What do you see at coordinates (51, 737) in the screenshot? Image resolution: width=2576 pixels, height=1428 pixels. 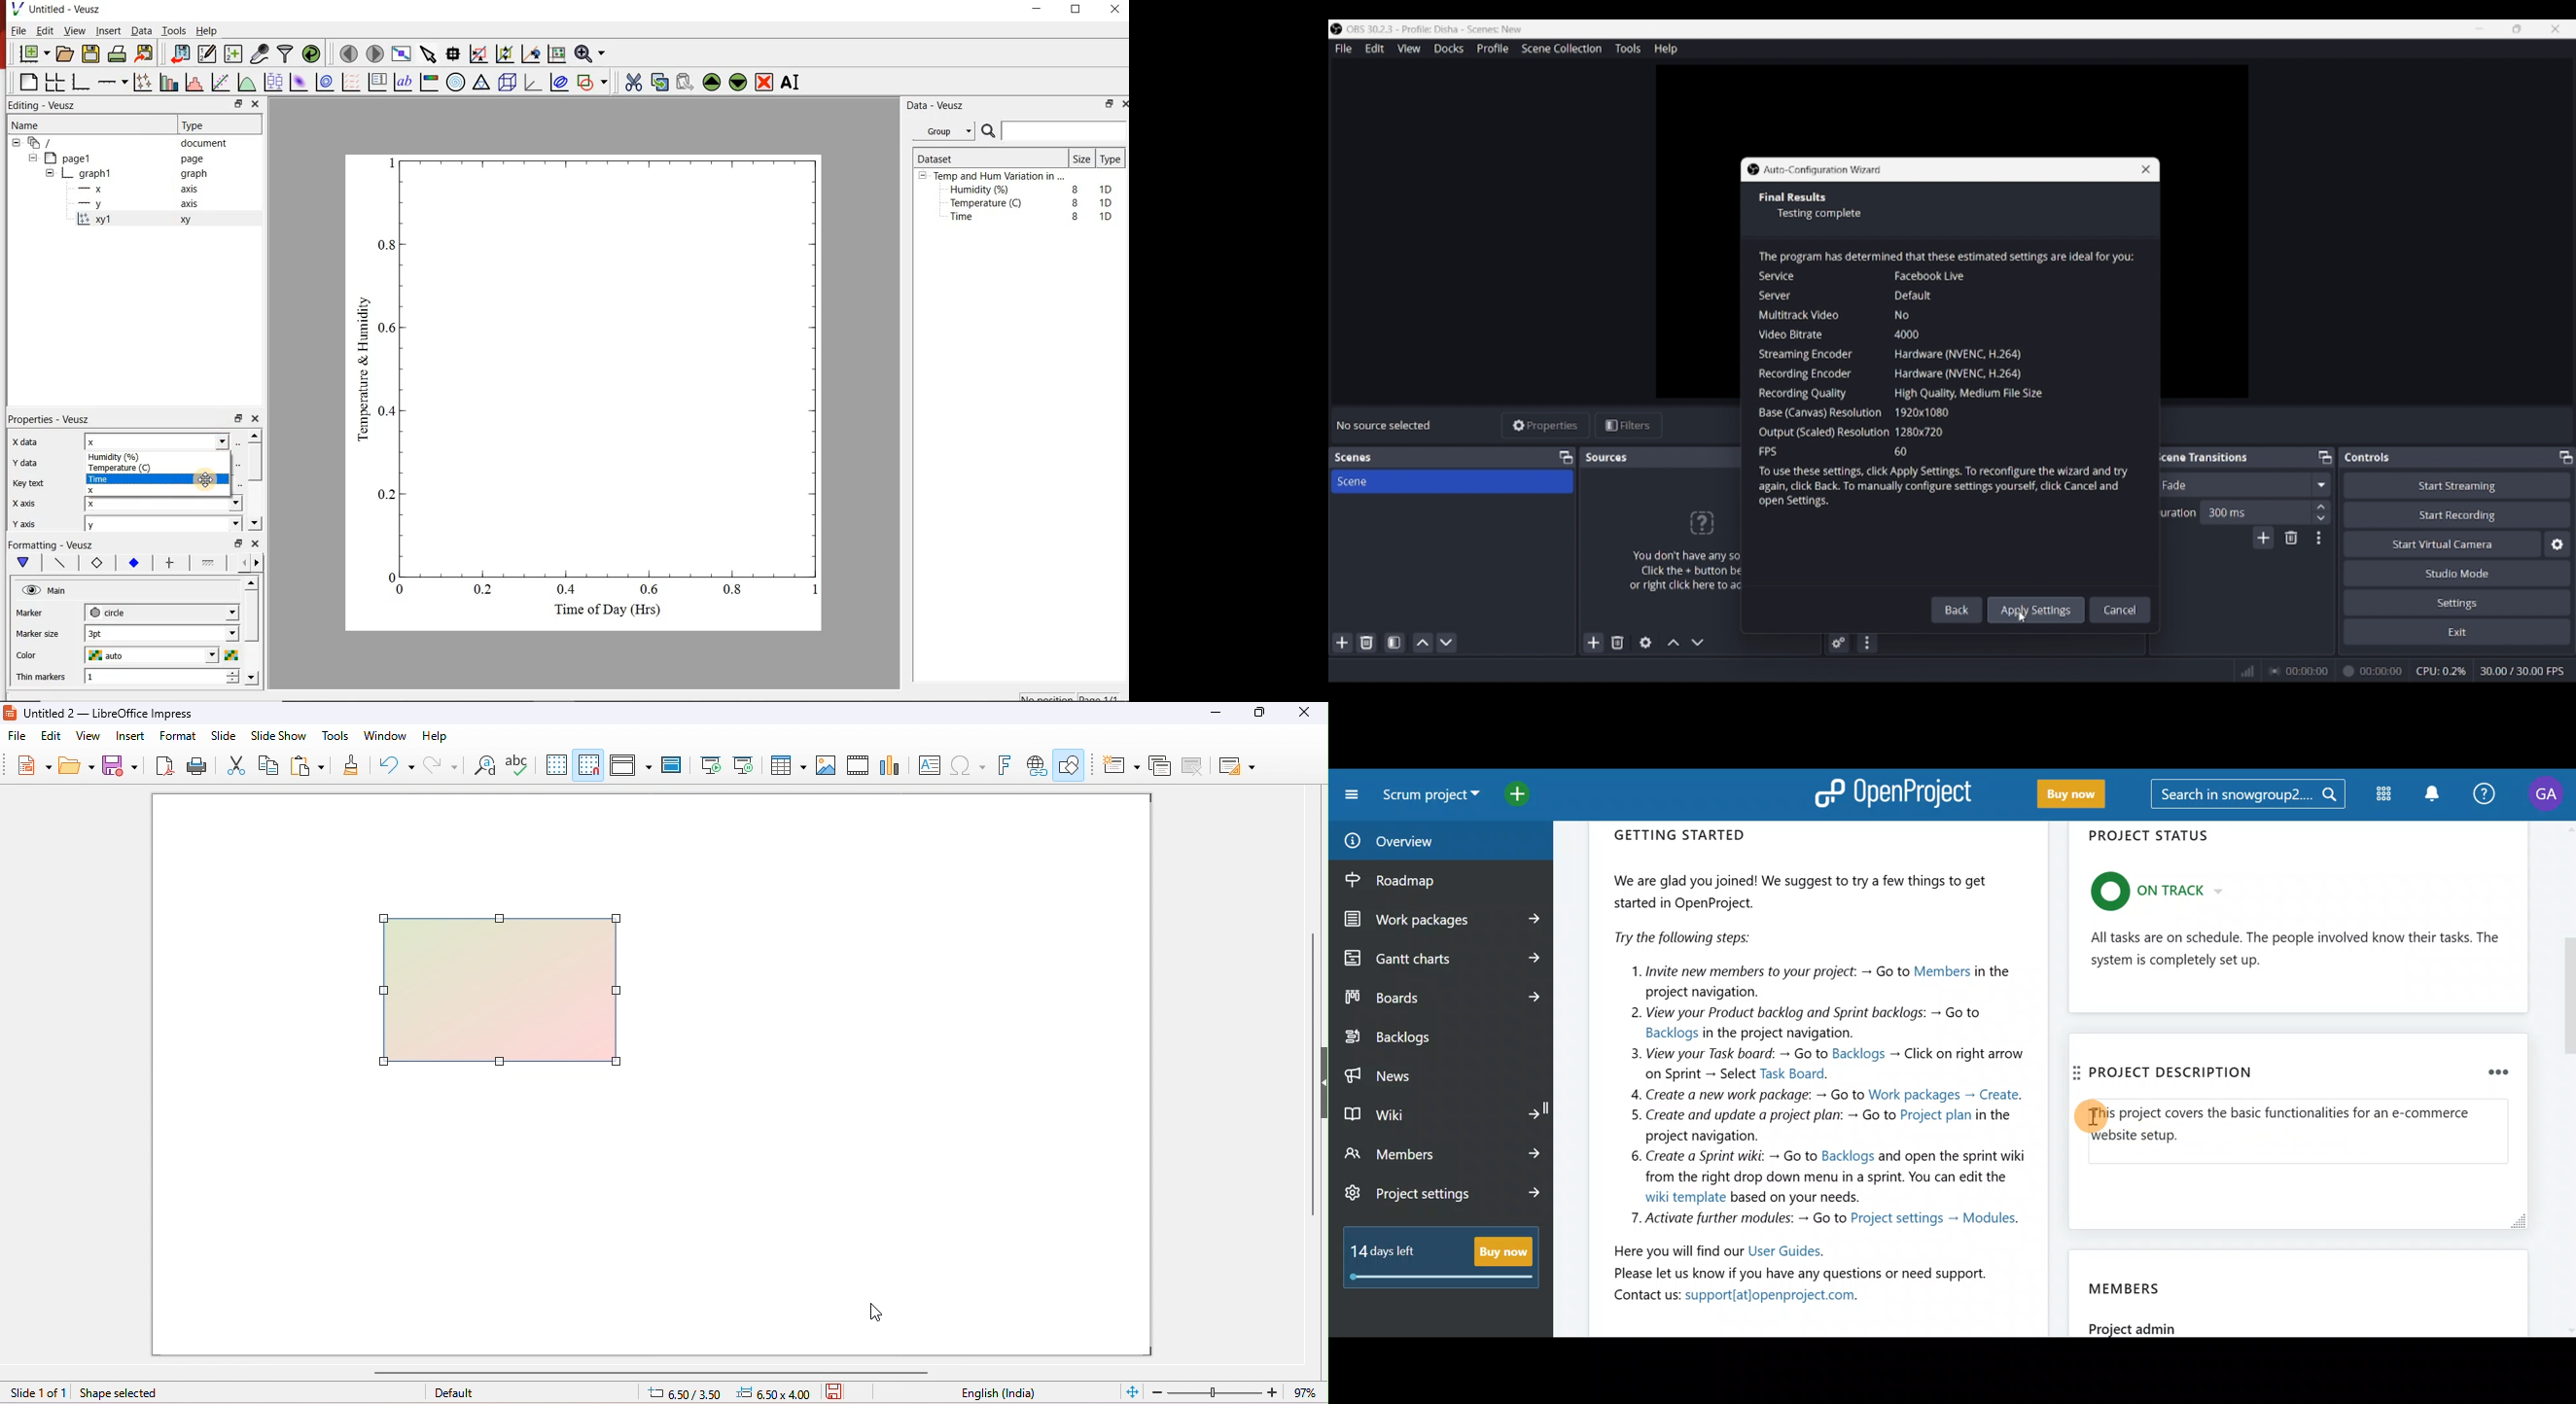 I see `edit` at bounding box center [51, 737].